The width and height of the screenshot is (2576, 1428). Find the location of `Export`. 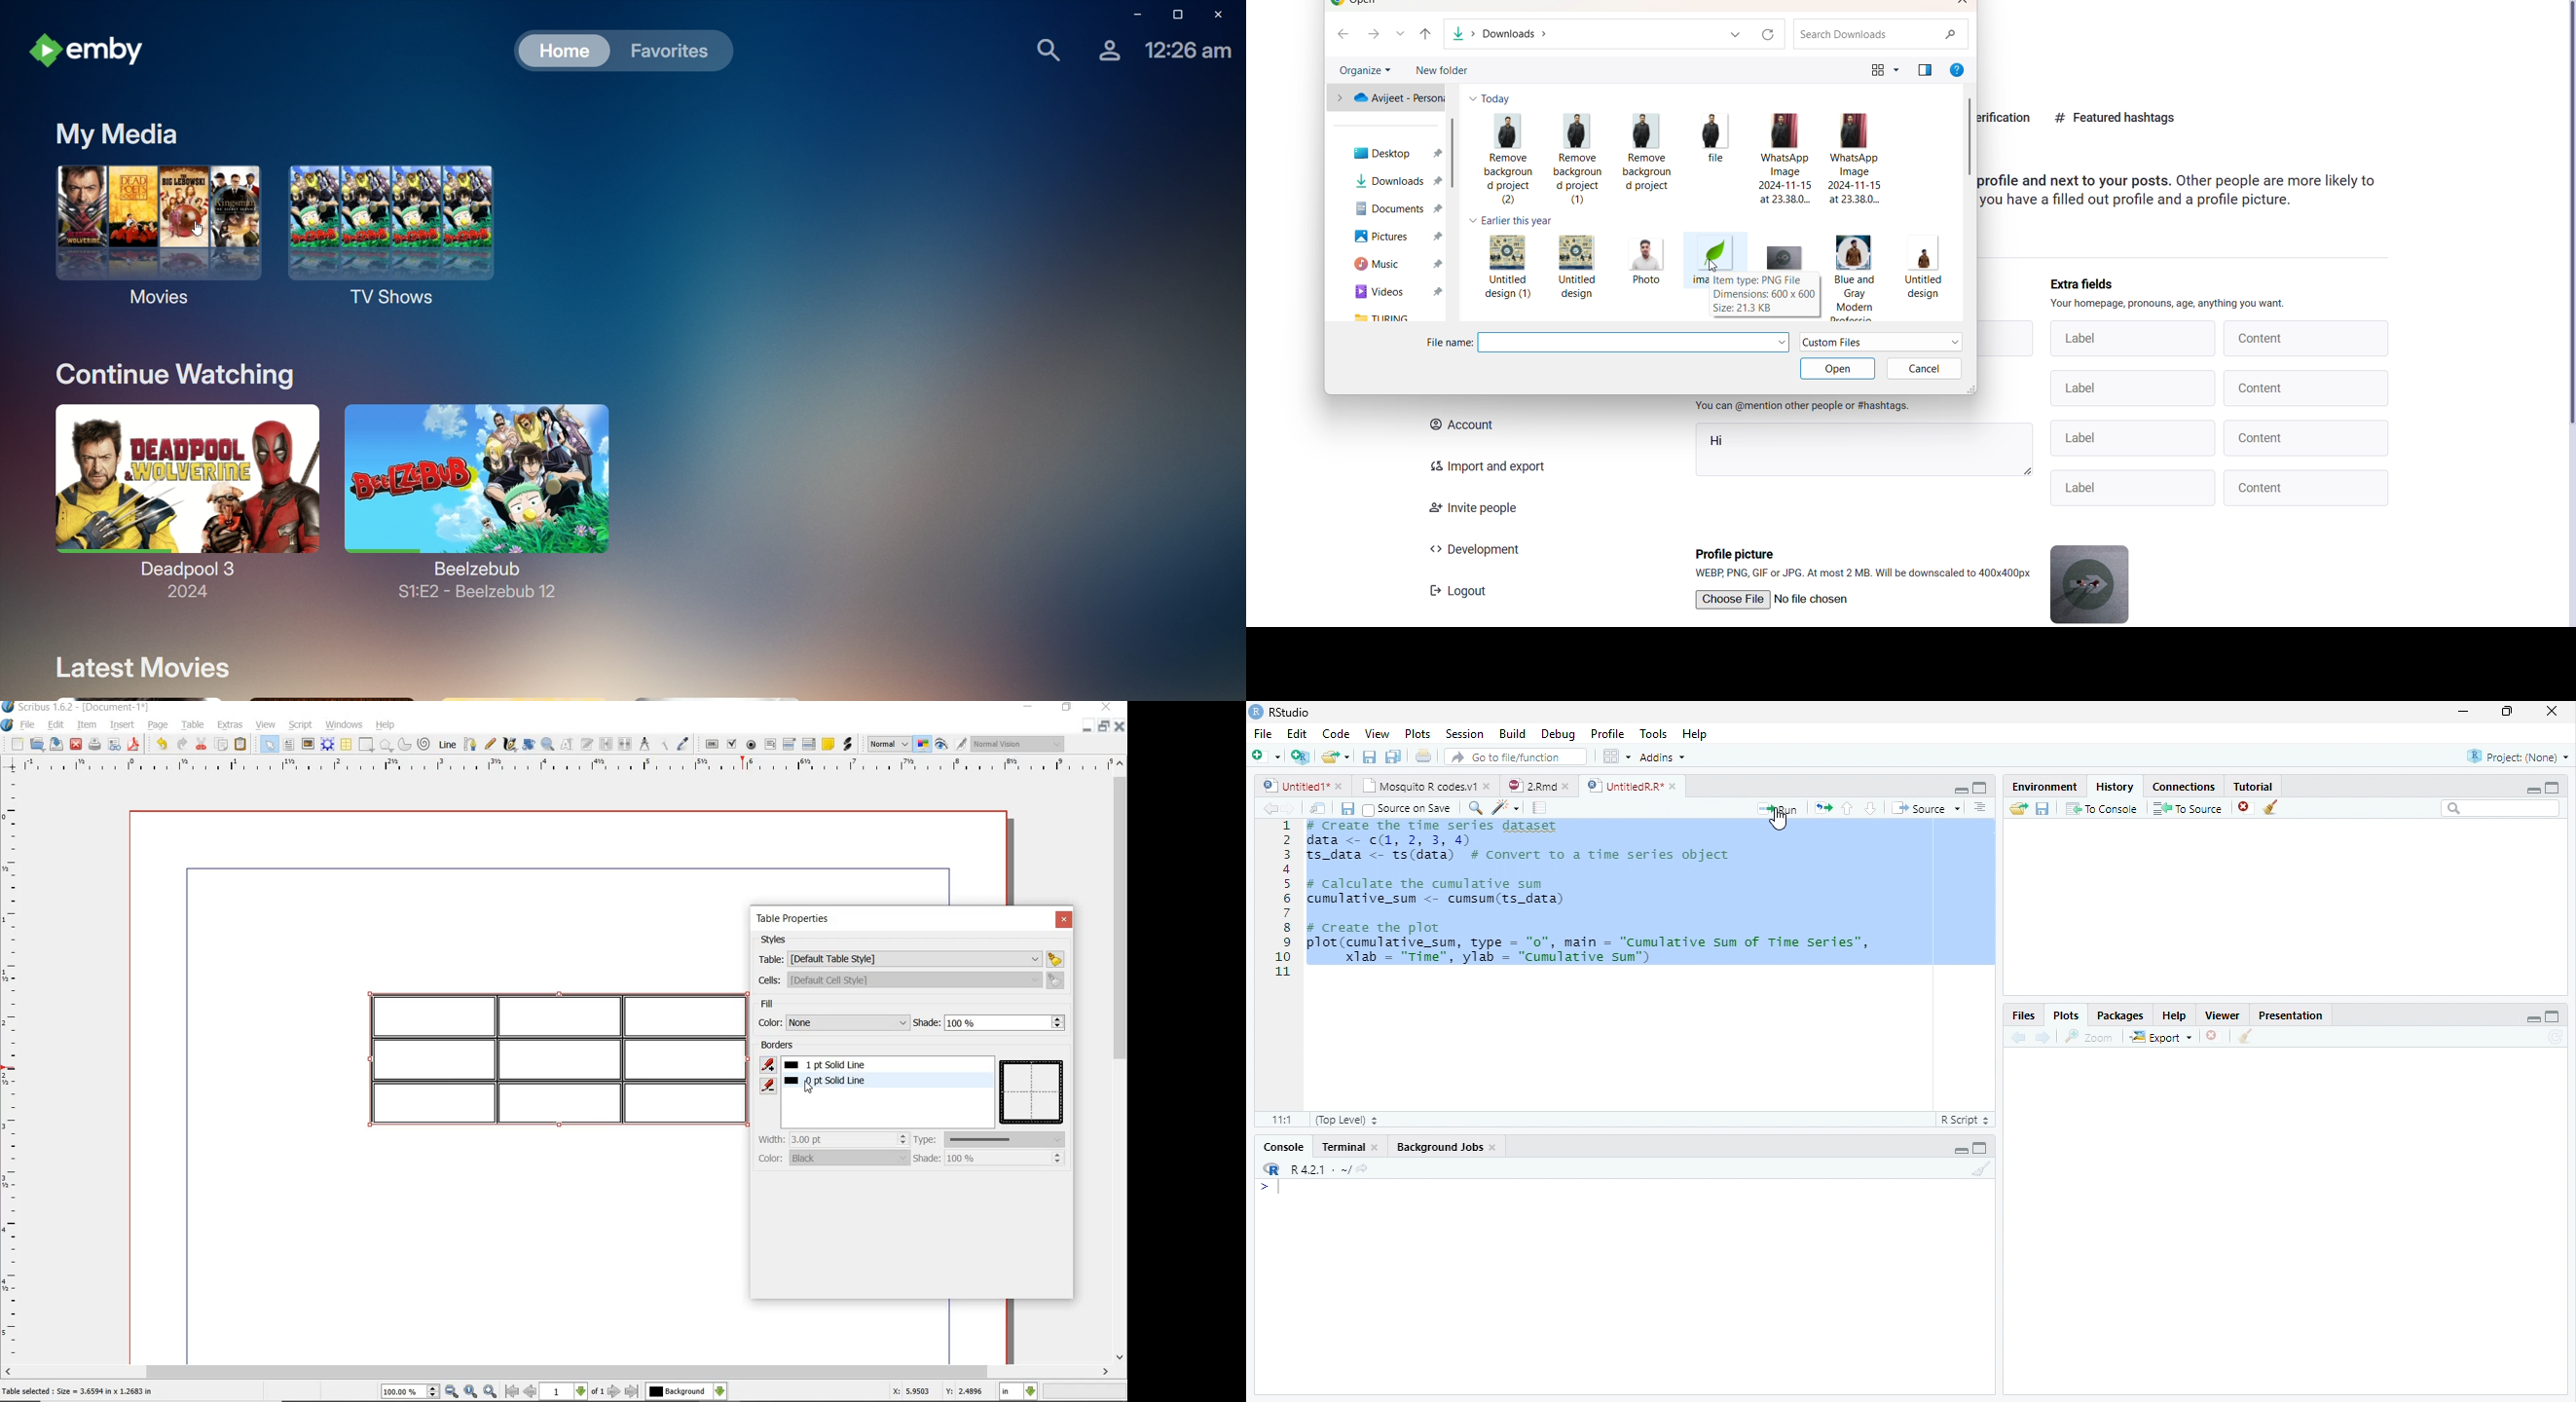

Export is located at coordinates (2160, 1039).